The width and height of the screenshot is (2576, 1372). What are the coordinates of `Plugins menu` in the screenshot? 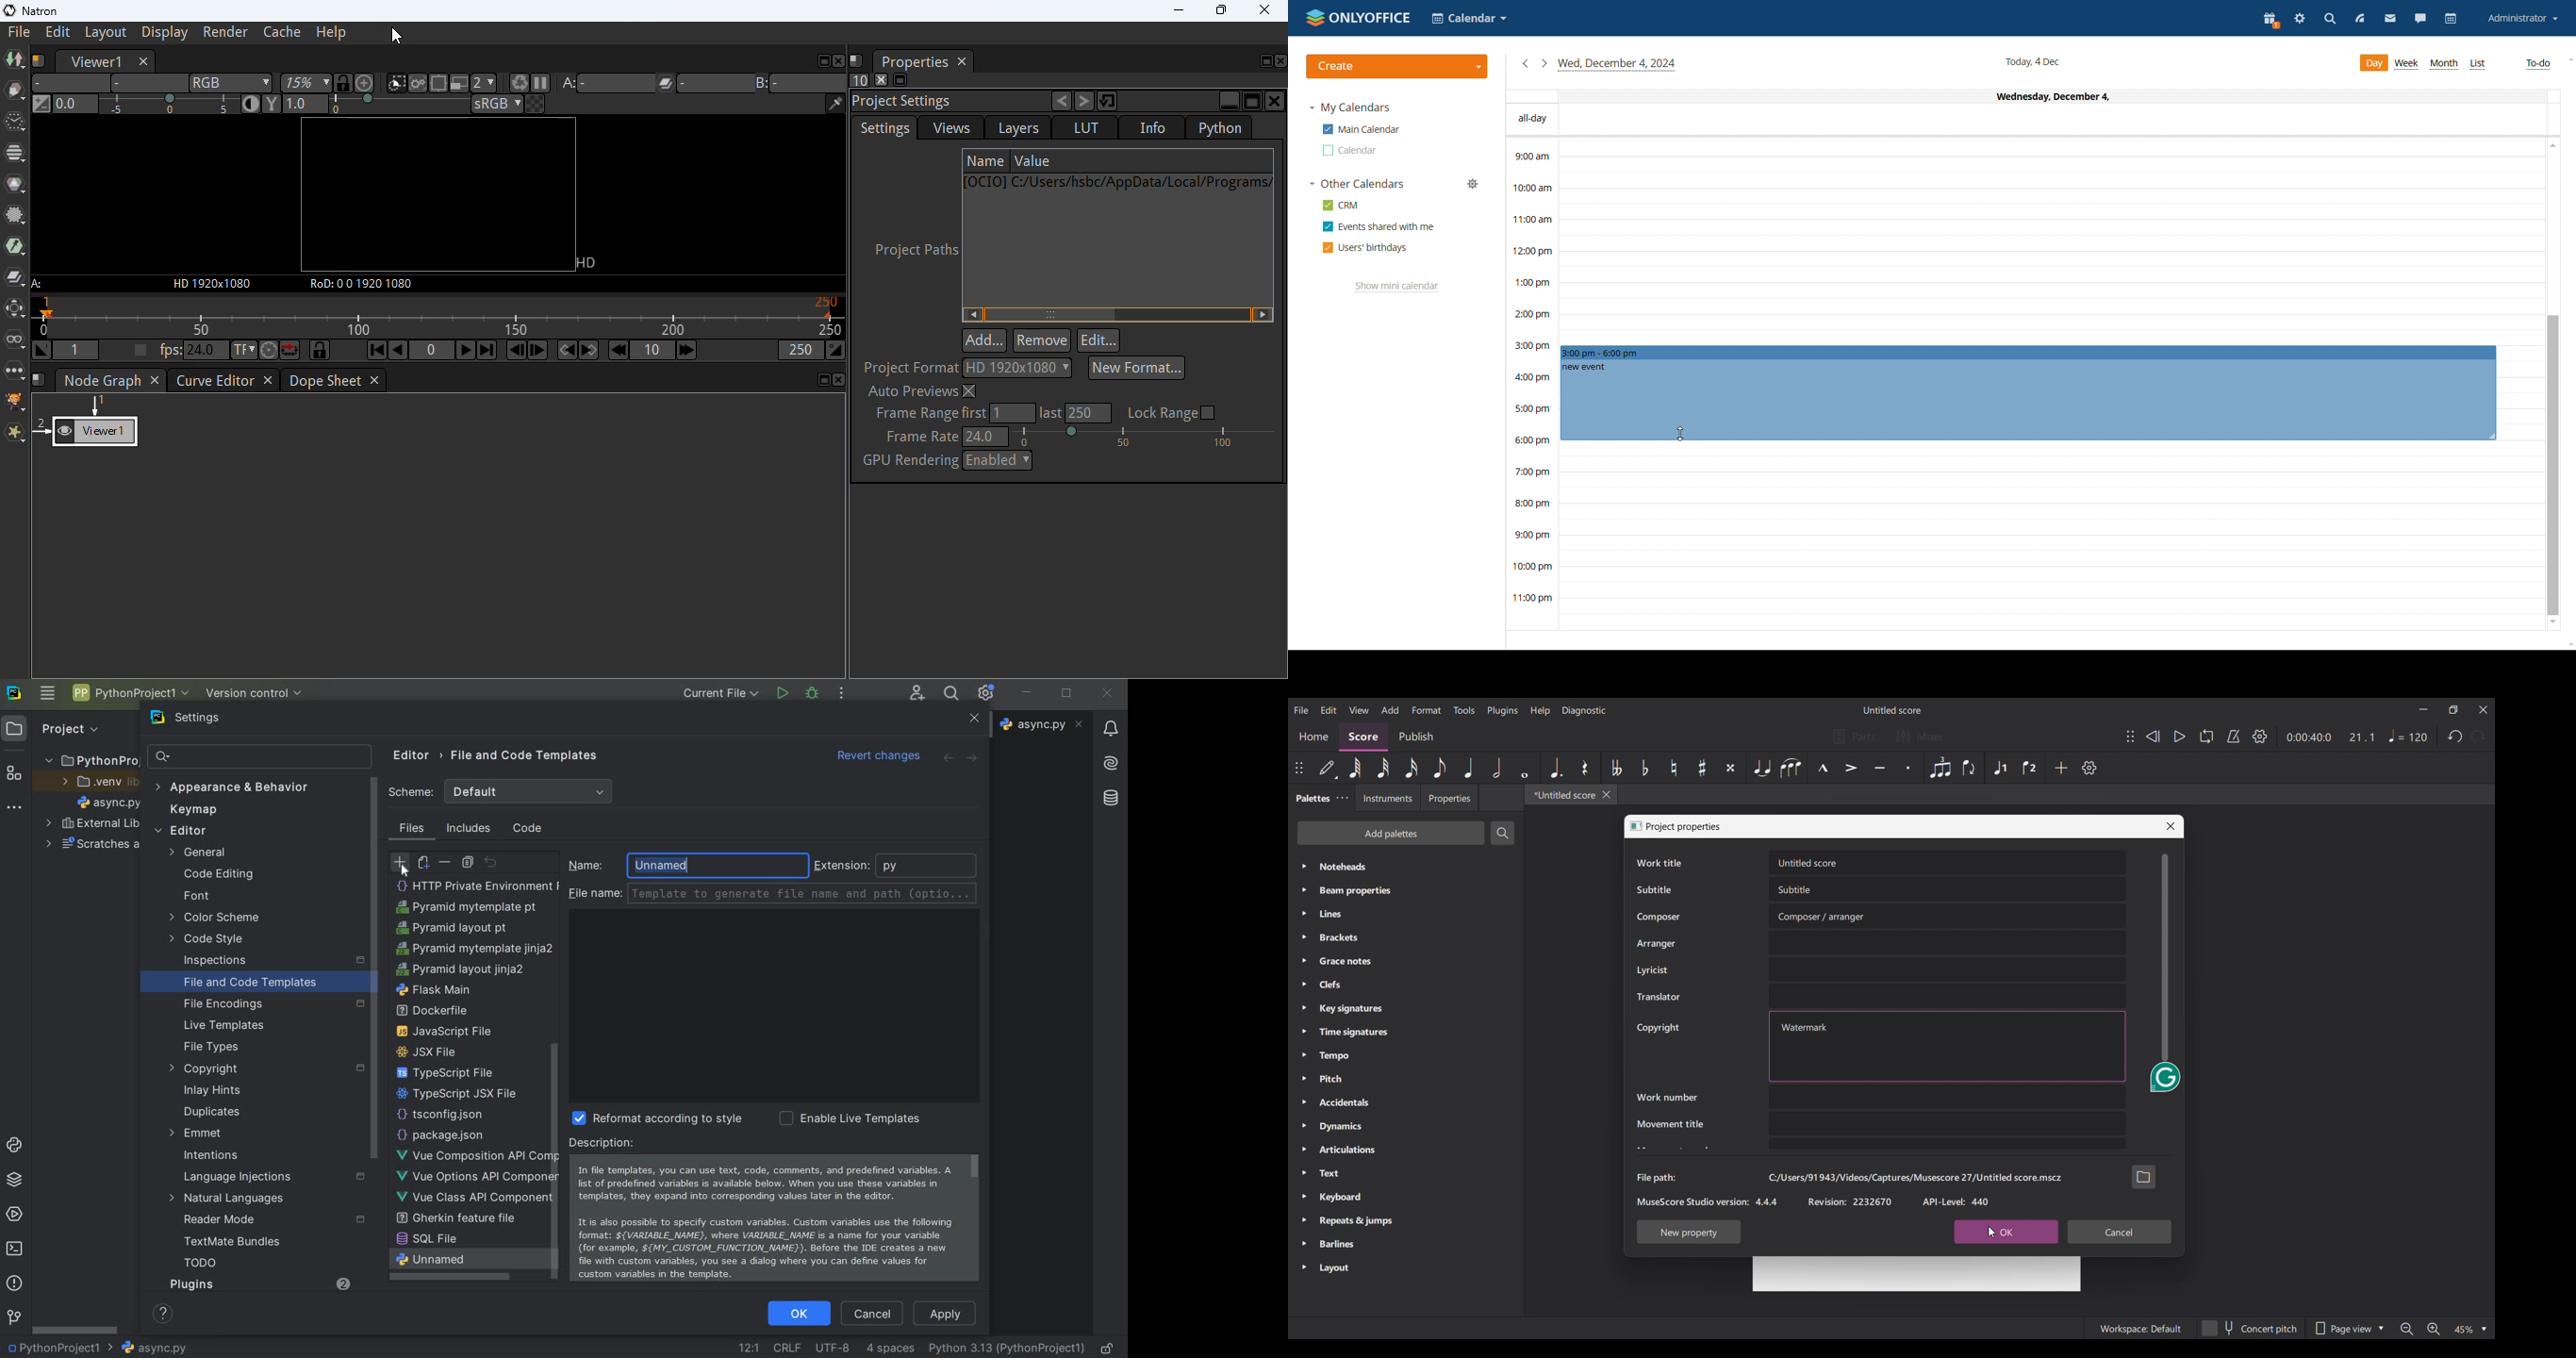 It's located at (1503, 710).